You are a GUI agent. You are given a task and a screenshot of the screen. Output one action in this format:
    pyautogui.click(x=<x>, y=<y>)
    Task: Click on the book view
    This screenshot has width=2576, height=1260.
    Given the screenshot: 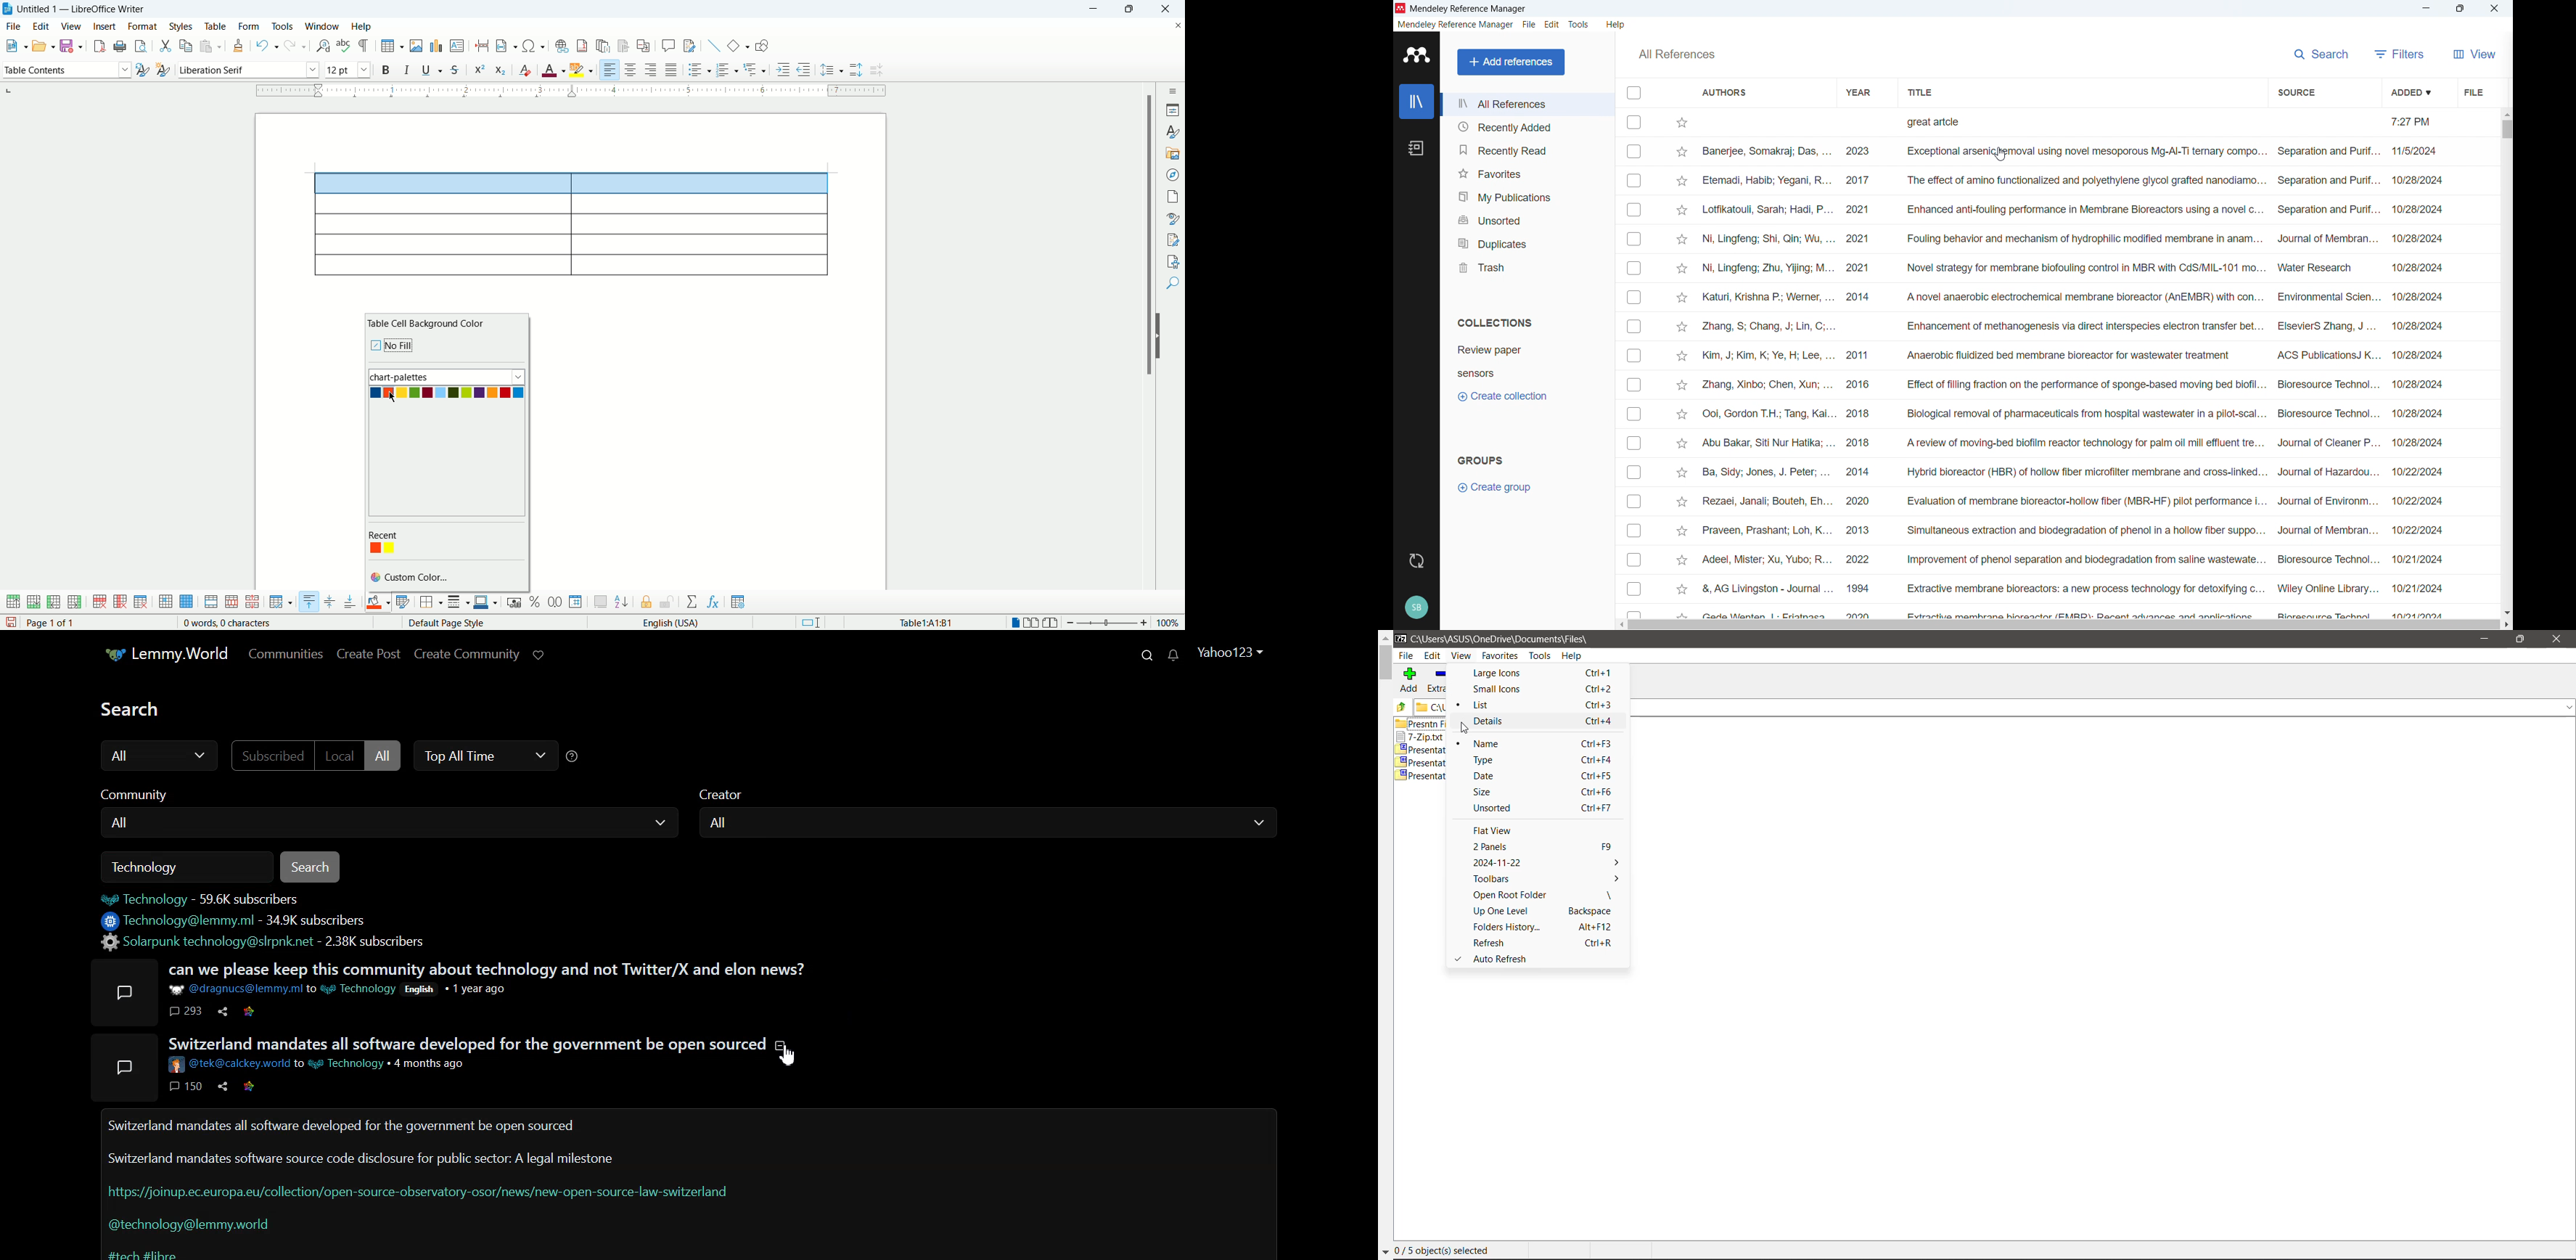 What is the action you would take?
    pyautogui.click(x=1053, y=623)
    